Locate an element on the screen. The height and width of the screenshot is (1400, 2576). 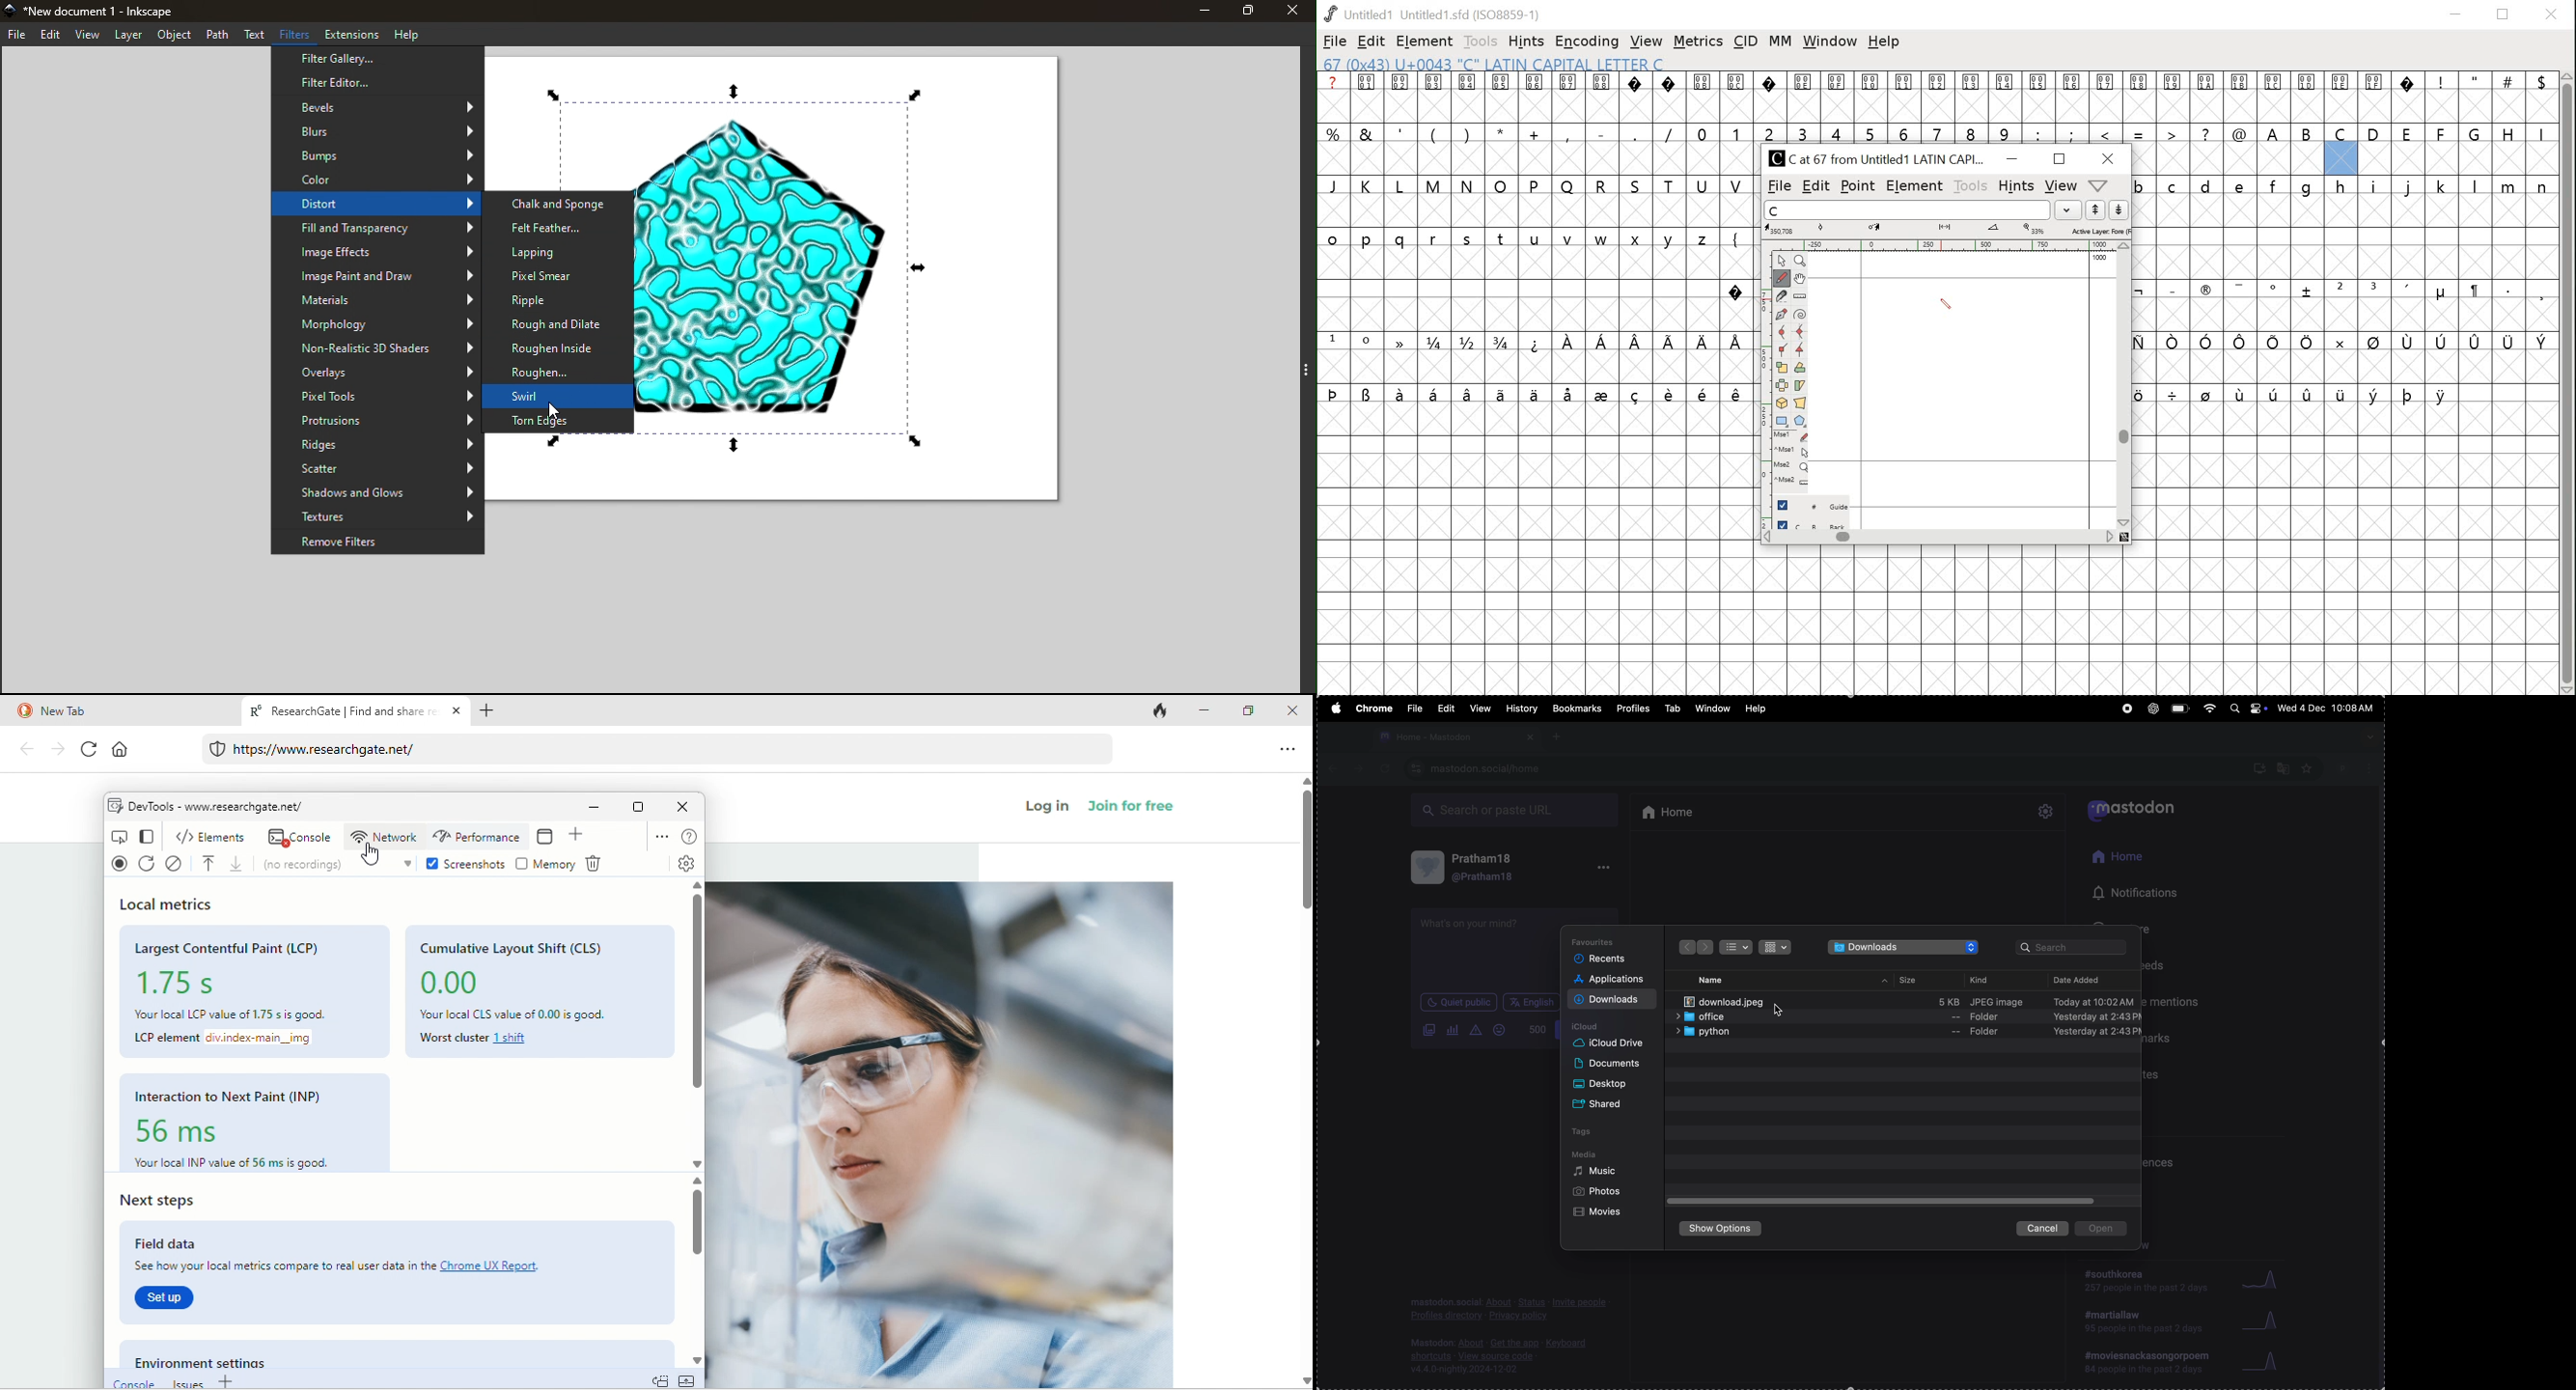
performance is located at coordinates (476, 837).